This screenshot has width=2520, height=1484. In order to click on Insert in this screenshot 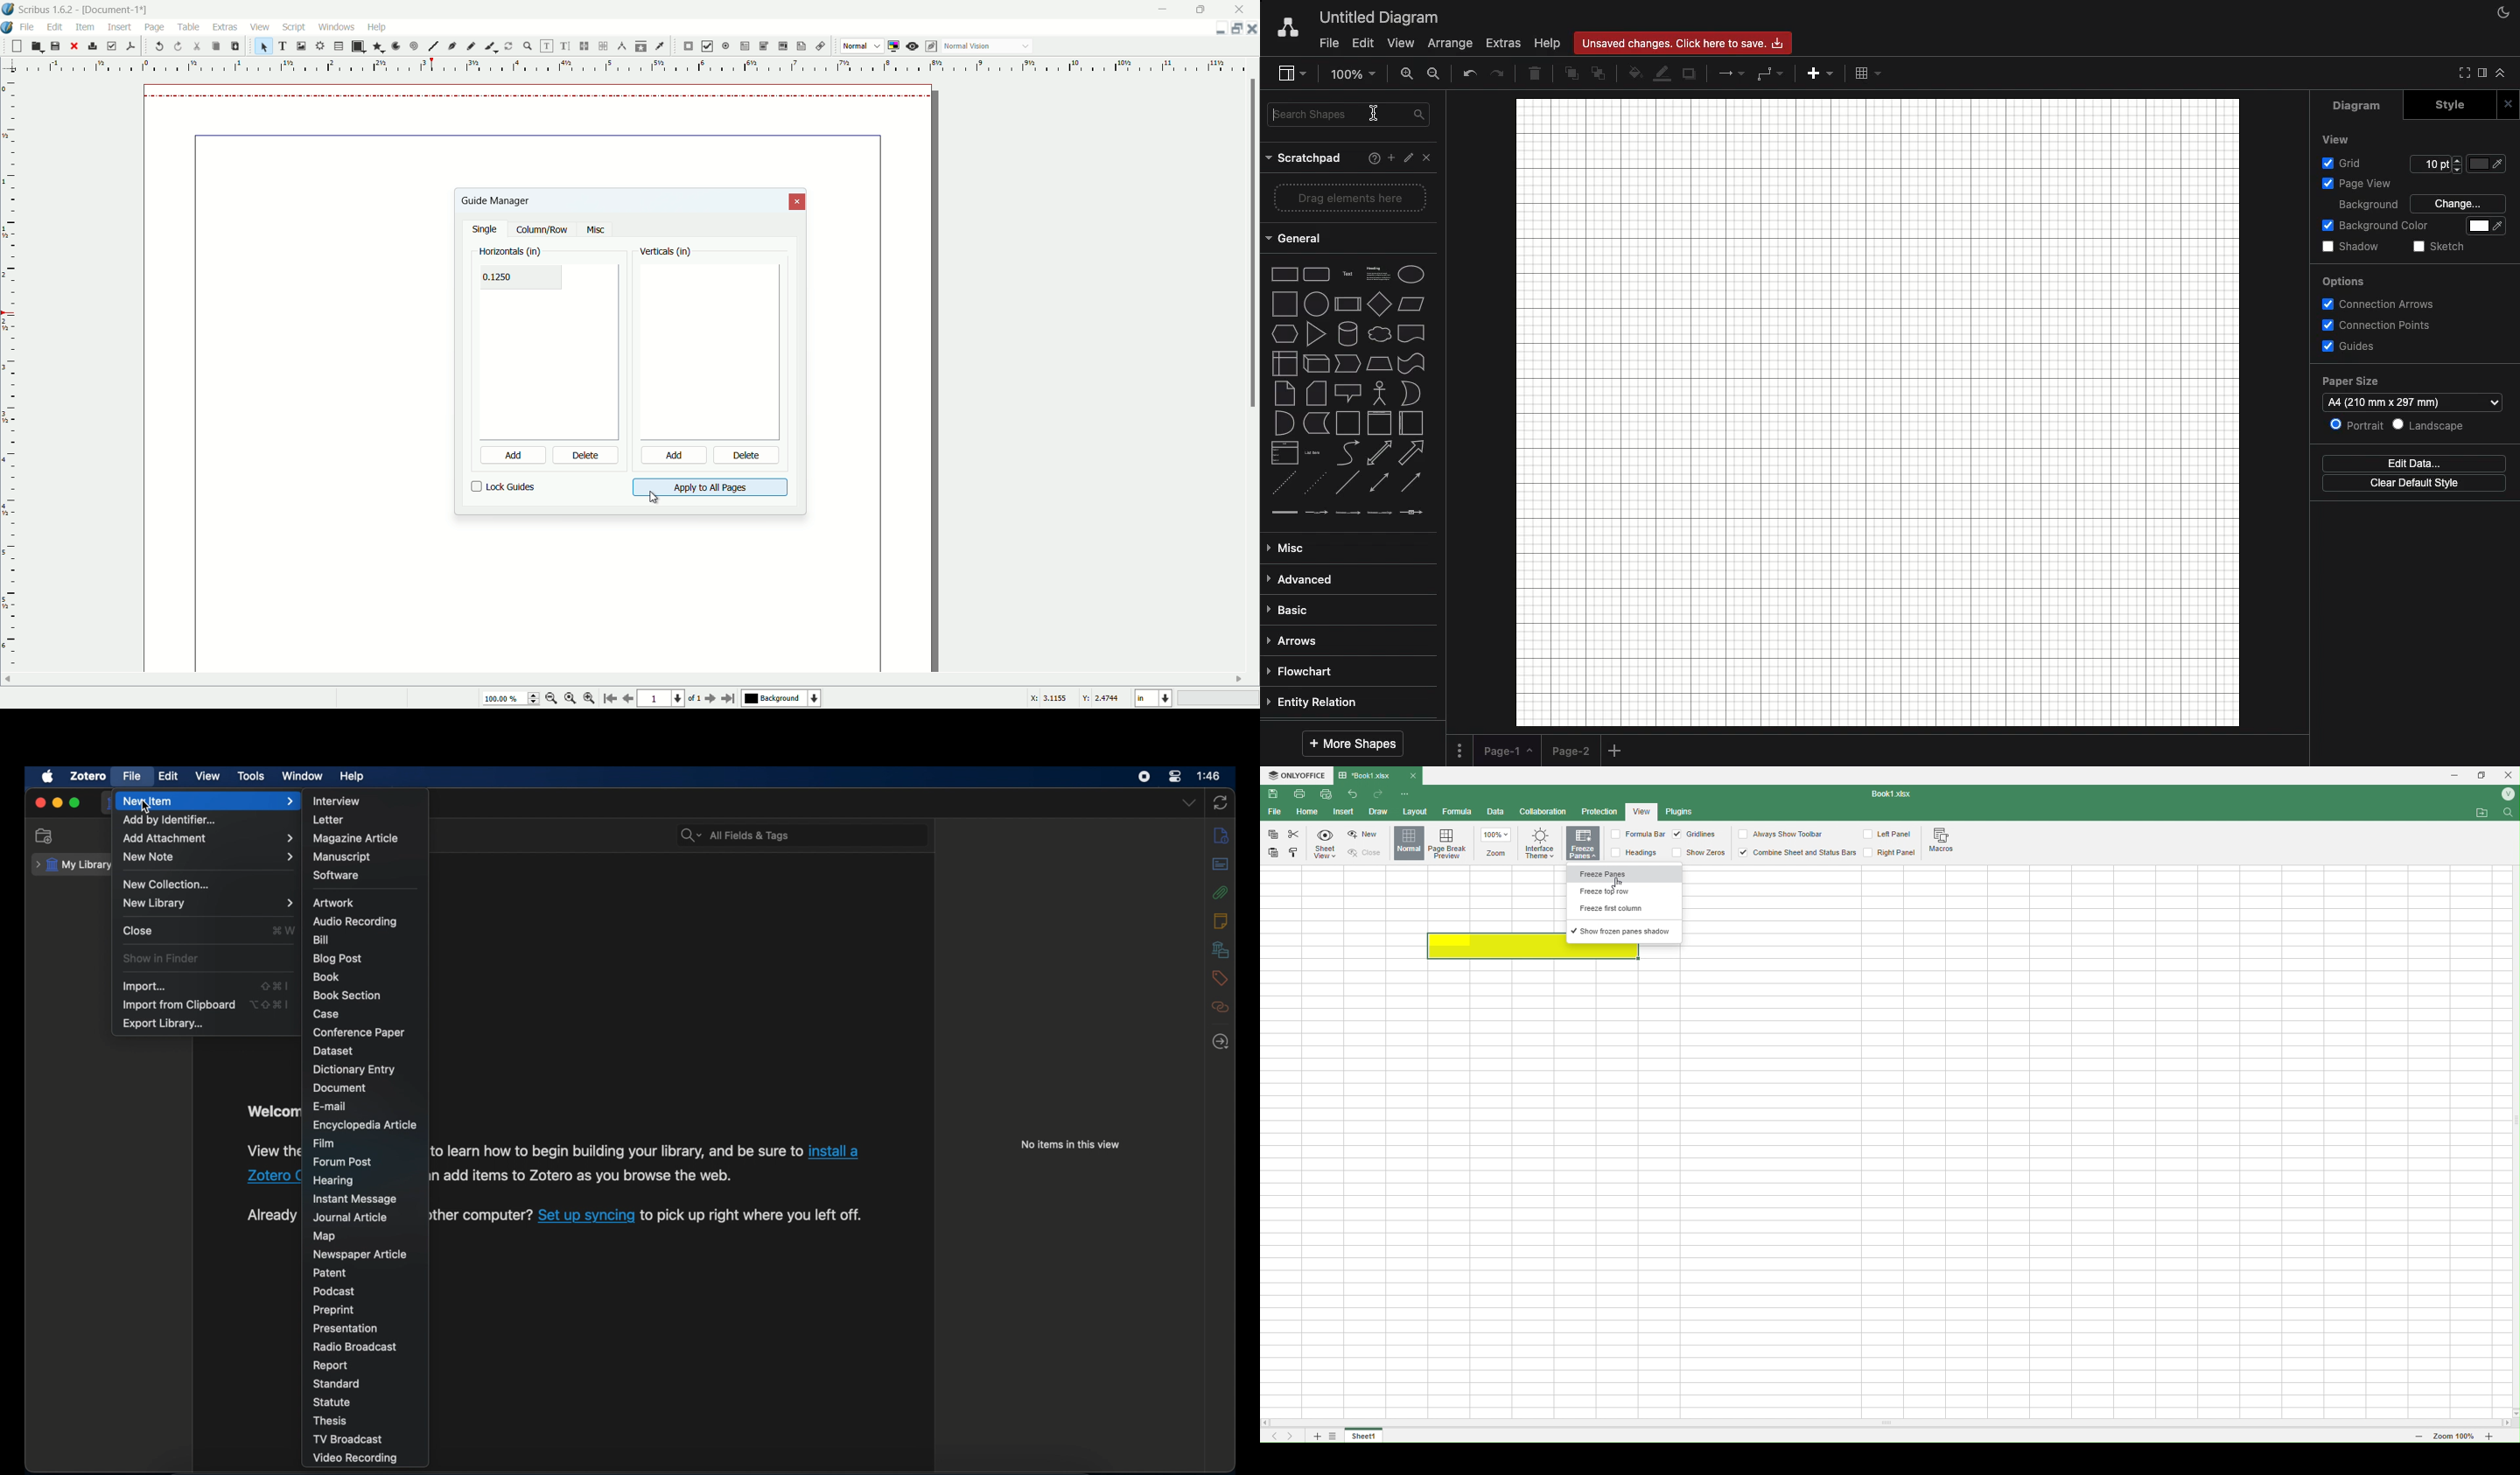, I will do `click(1343, 812)`.